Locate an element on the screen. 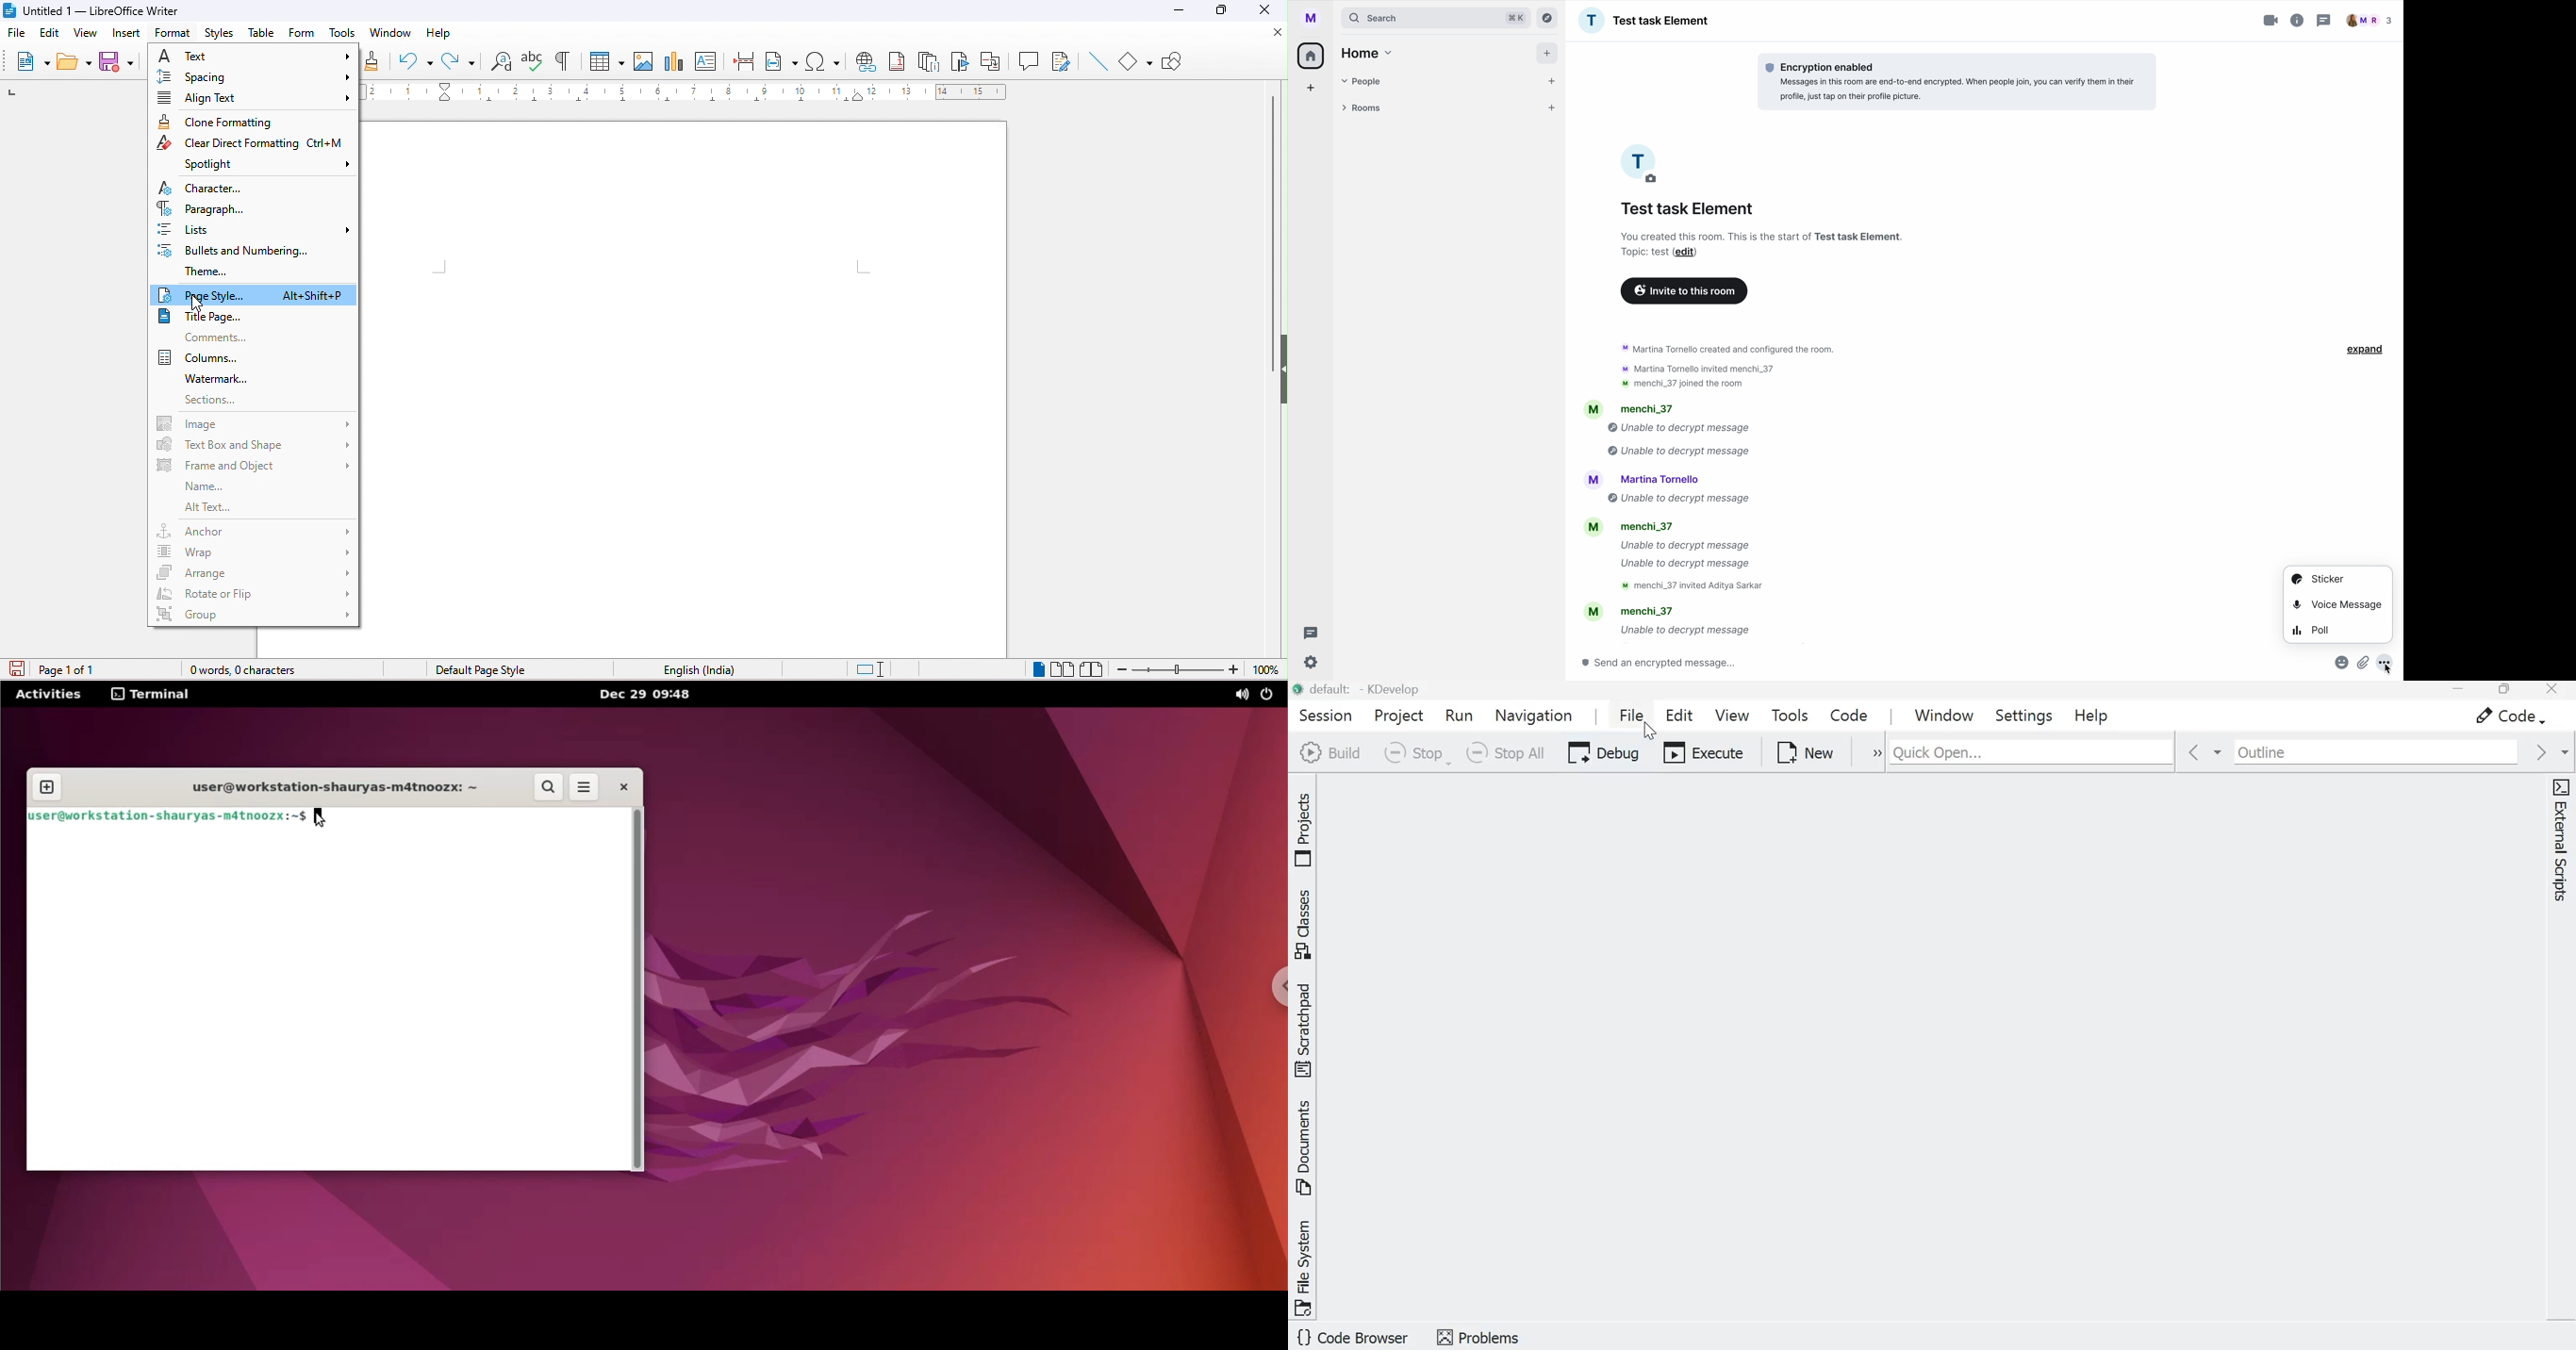  text language is located at coordinates (699, 671).